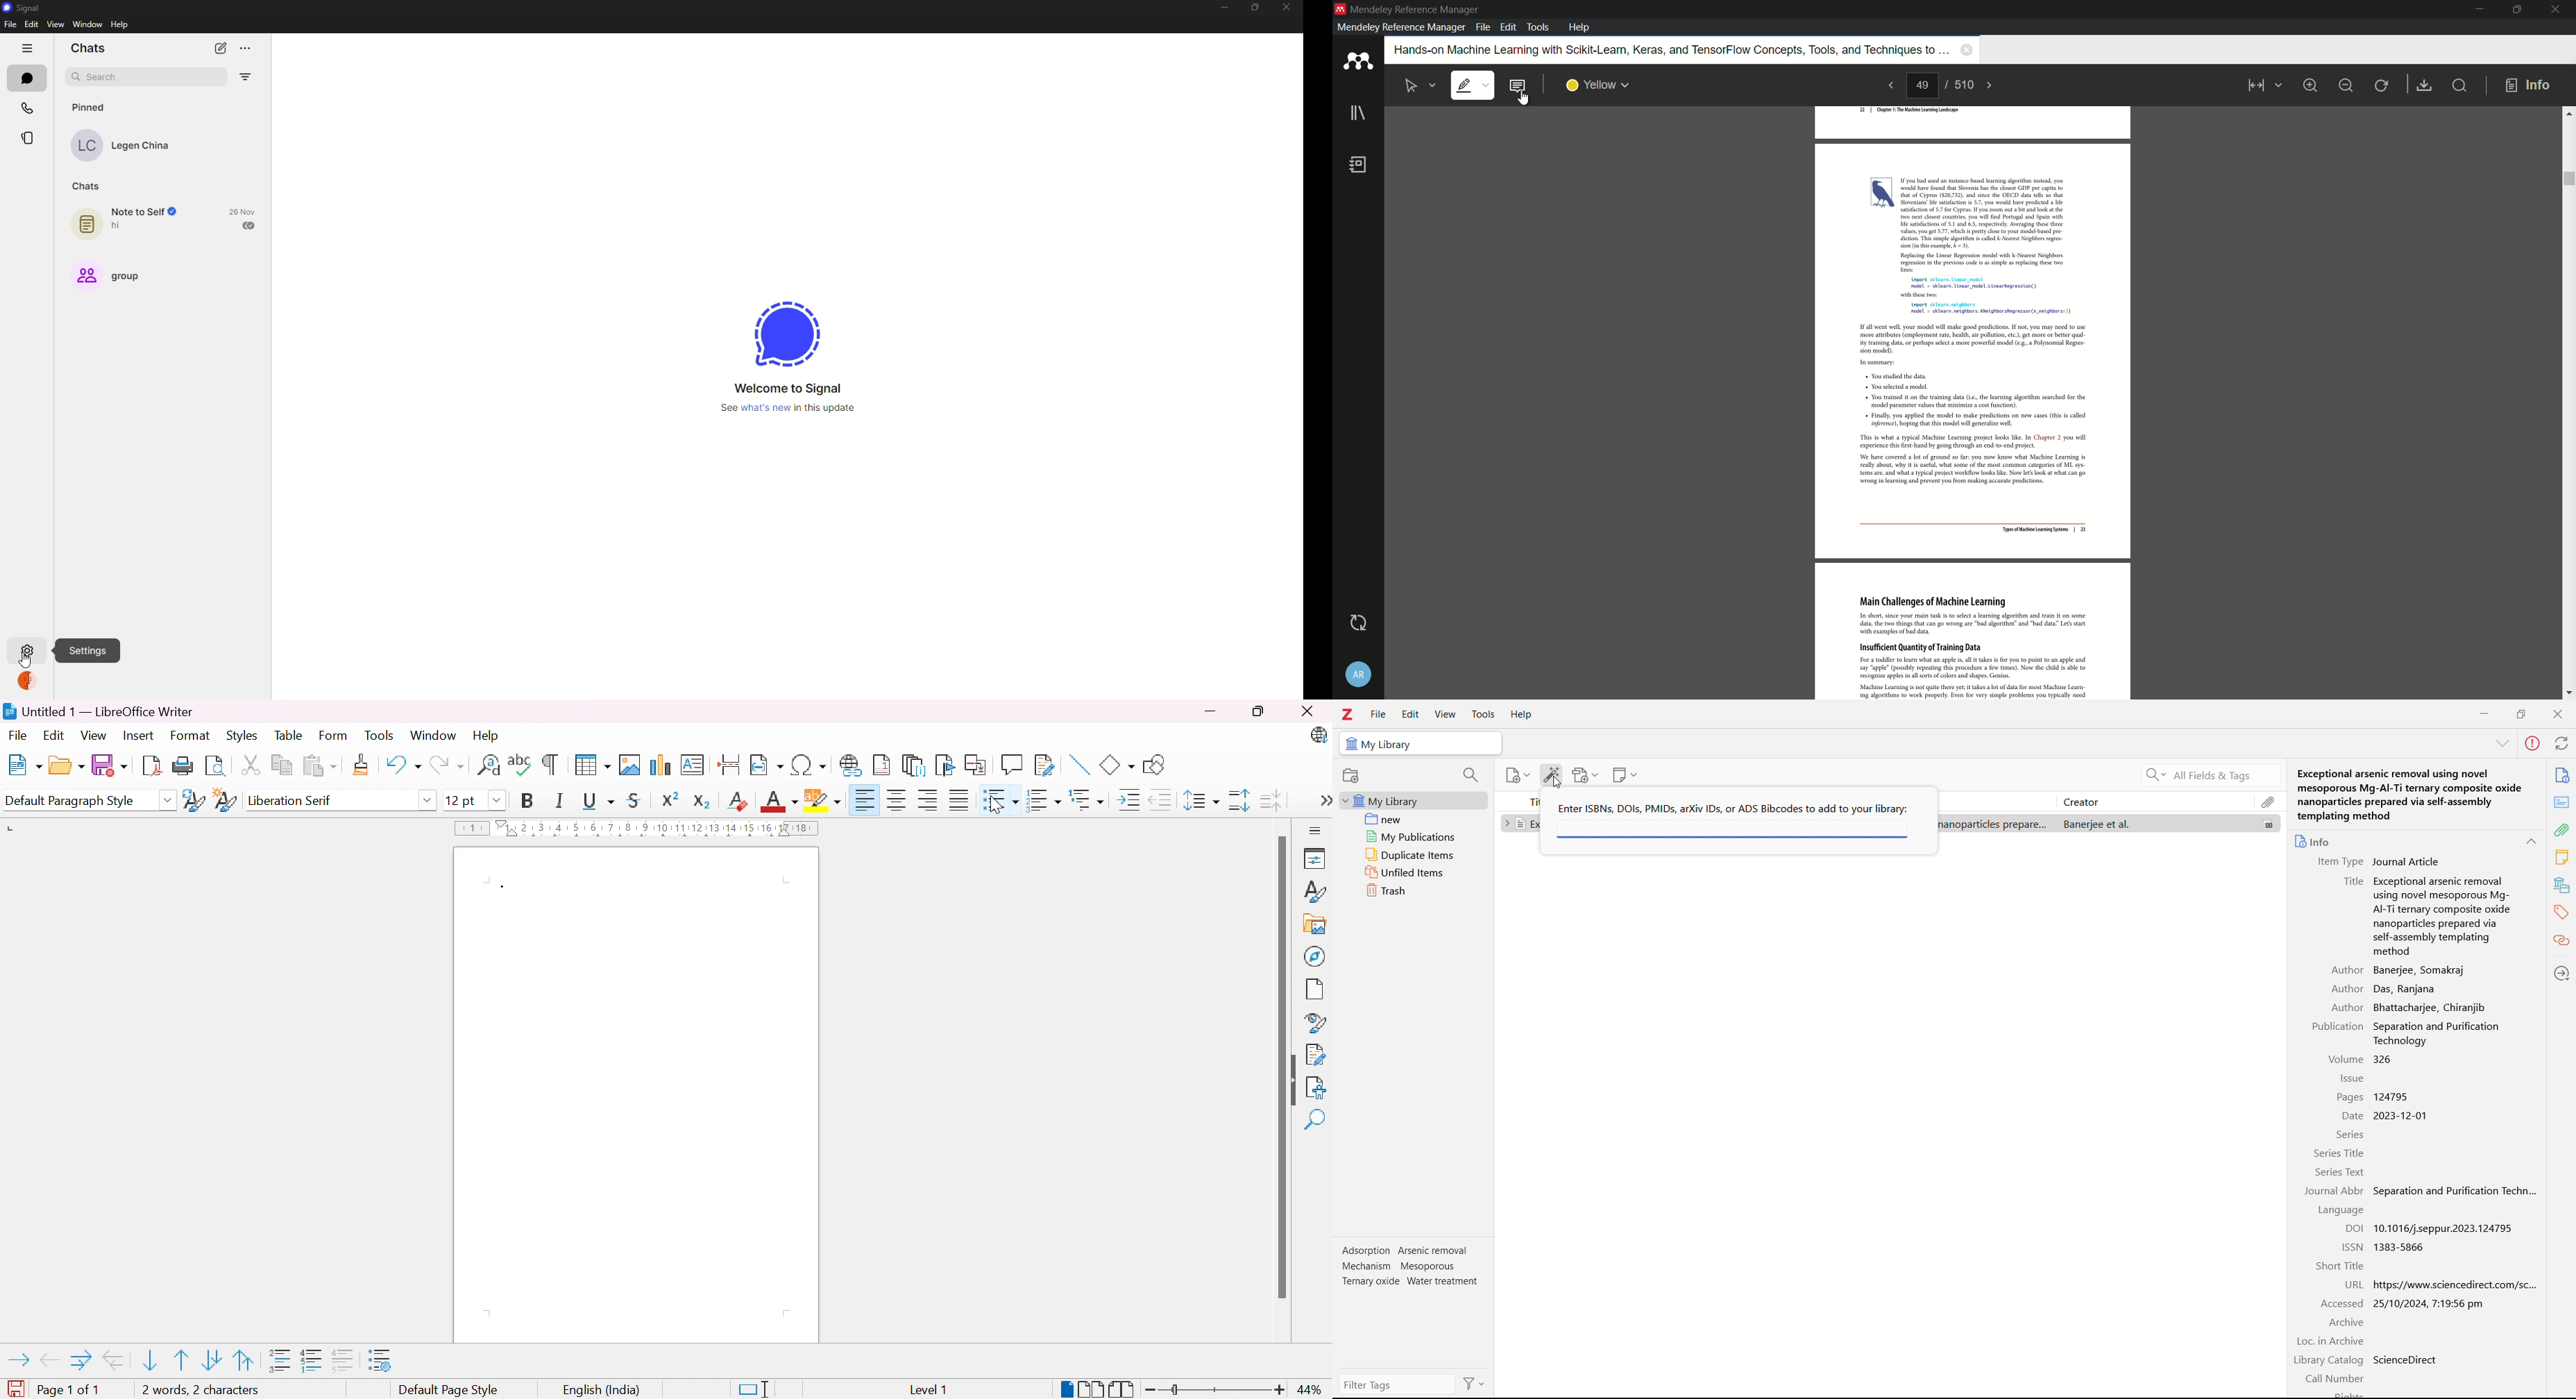  Describe the element at coordinates (633, 802) in the screenshot. I see `Strikethrough` at that location.